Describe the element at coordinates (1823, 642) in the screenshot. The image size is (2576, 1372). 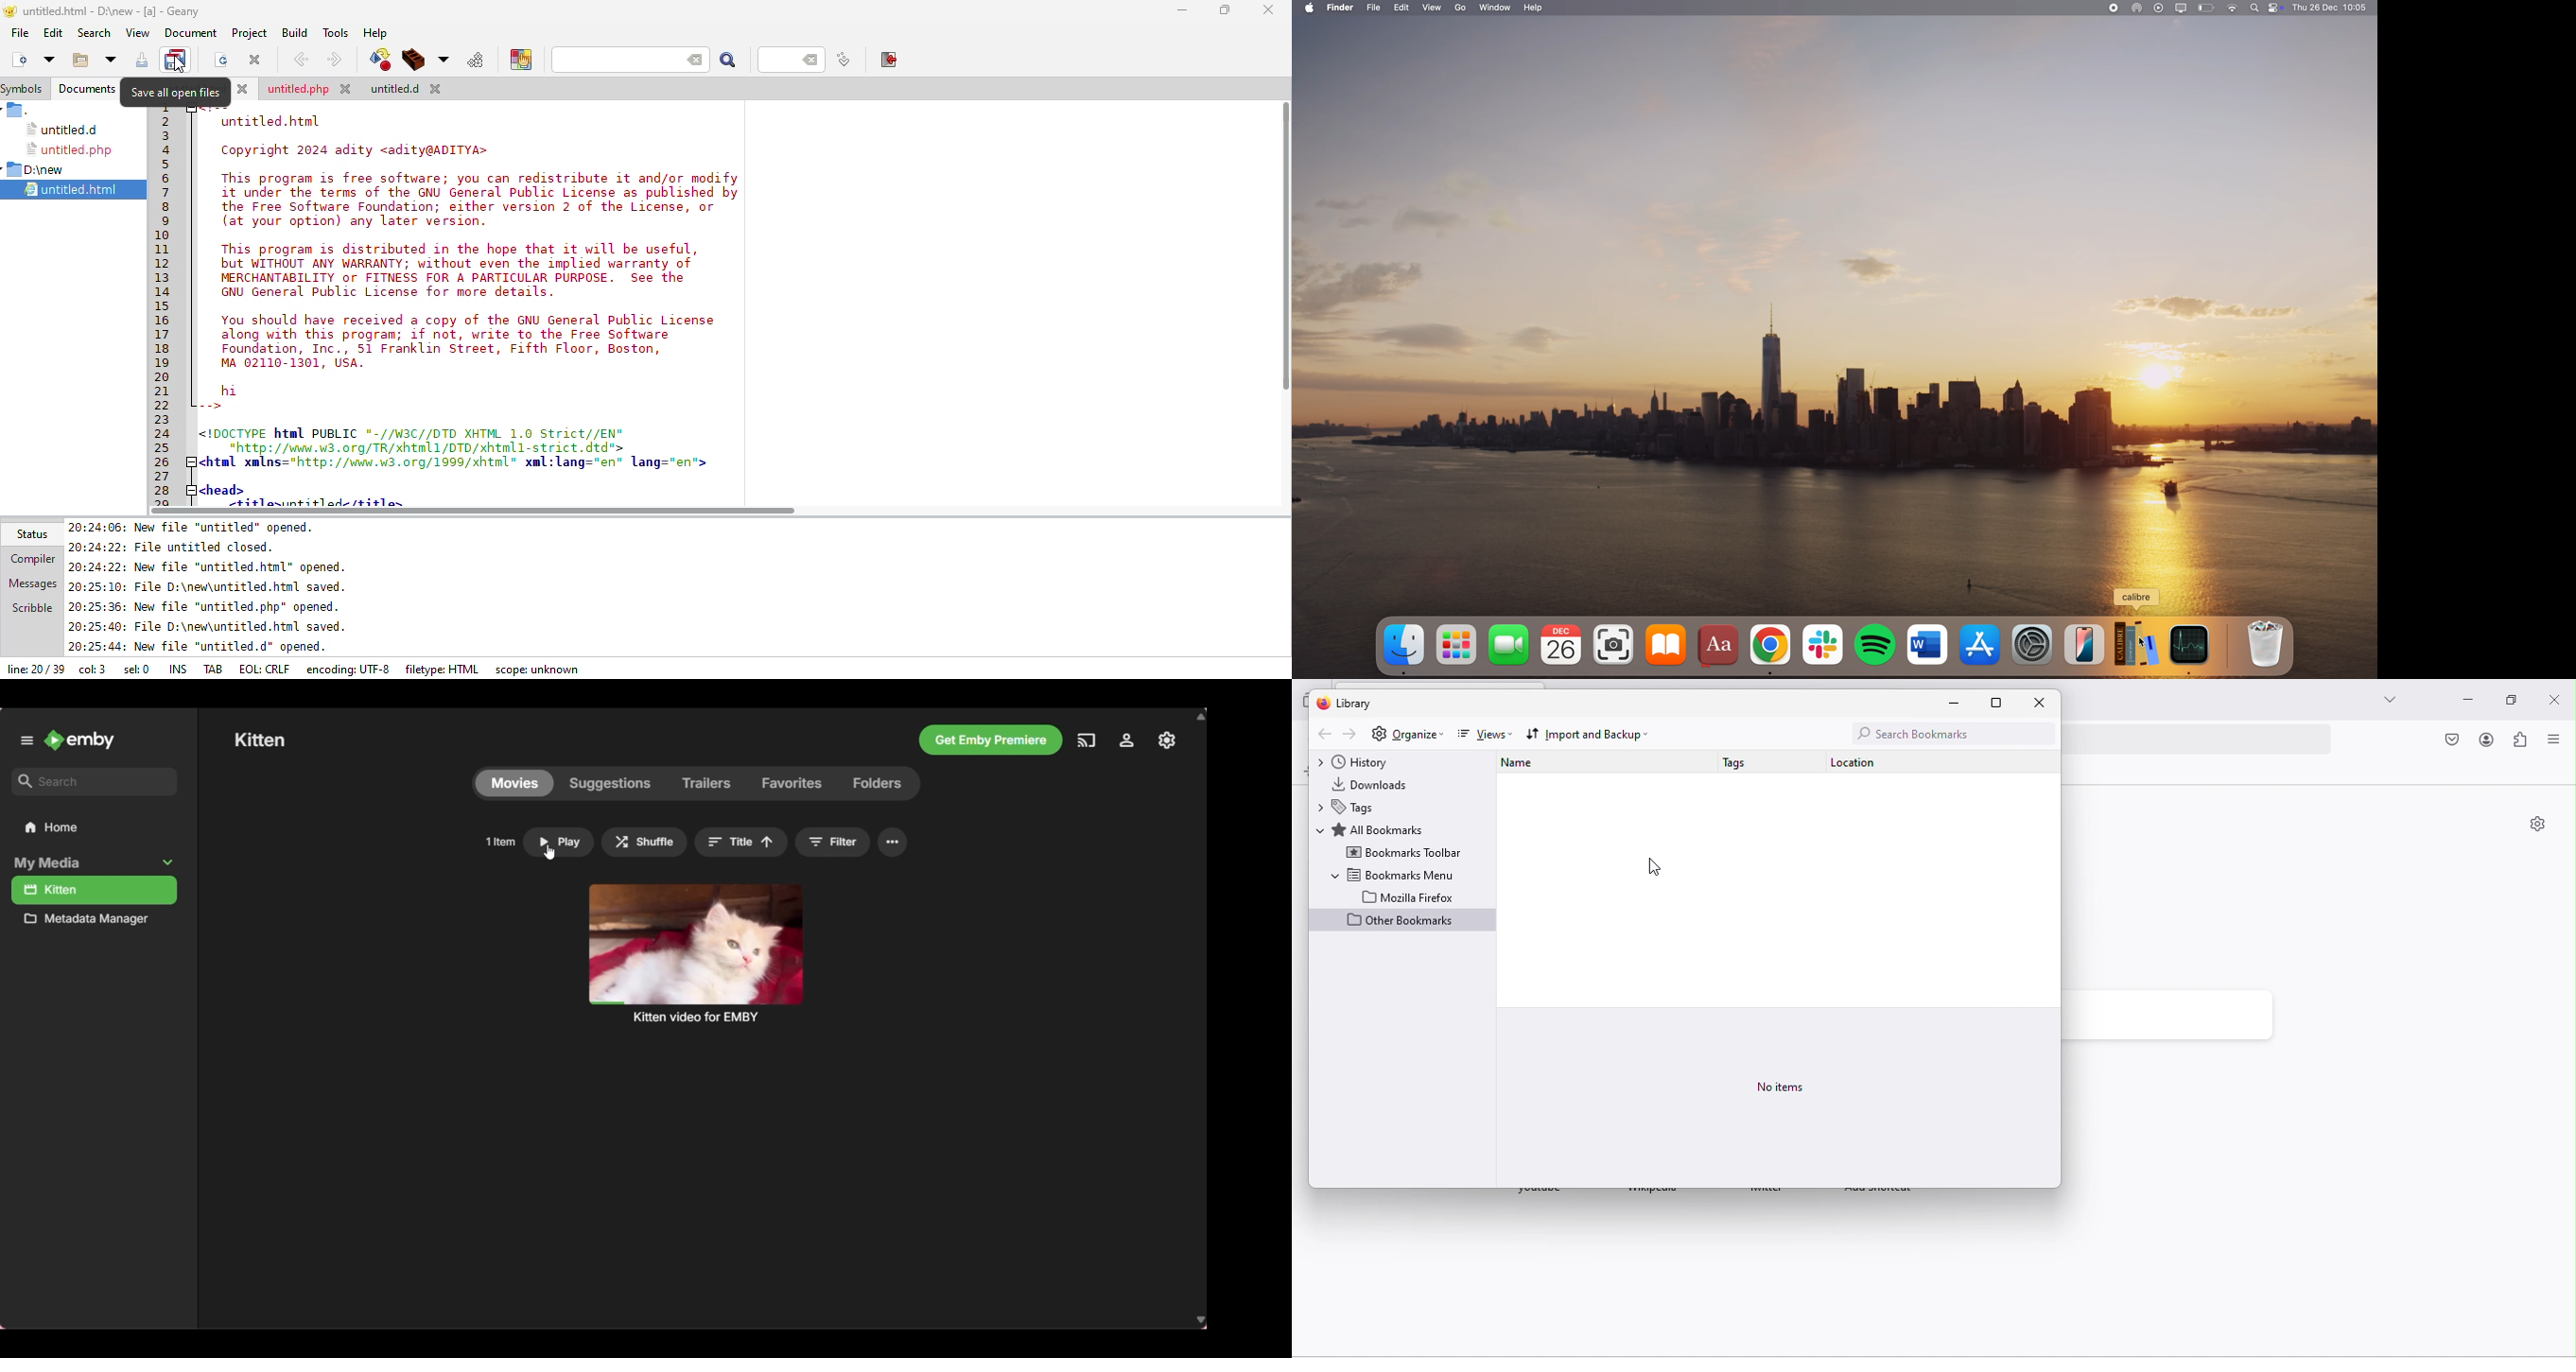
I see `Slack` at that location.